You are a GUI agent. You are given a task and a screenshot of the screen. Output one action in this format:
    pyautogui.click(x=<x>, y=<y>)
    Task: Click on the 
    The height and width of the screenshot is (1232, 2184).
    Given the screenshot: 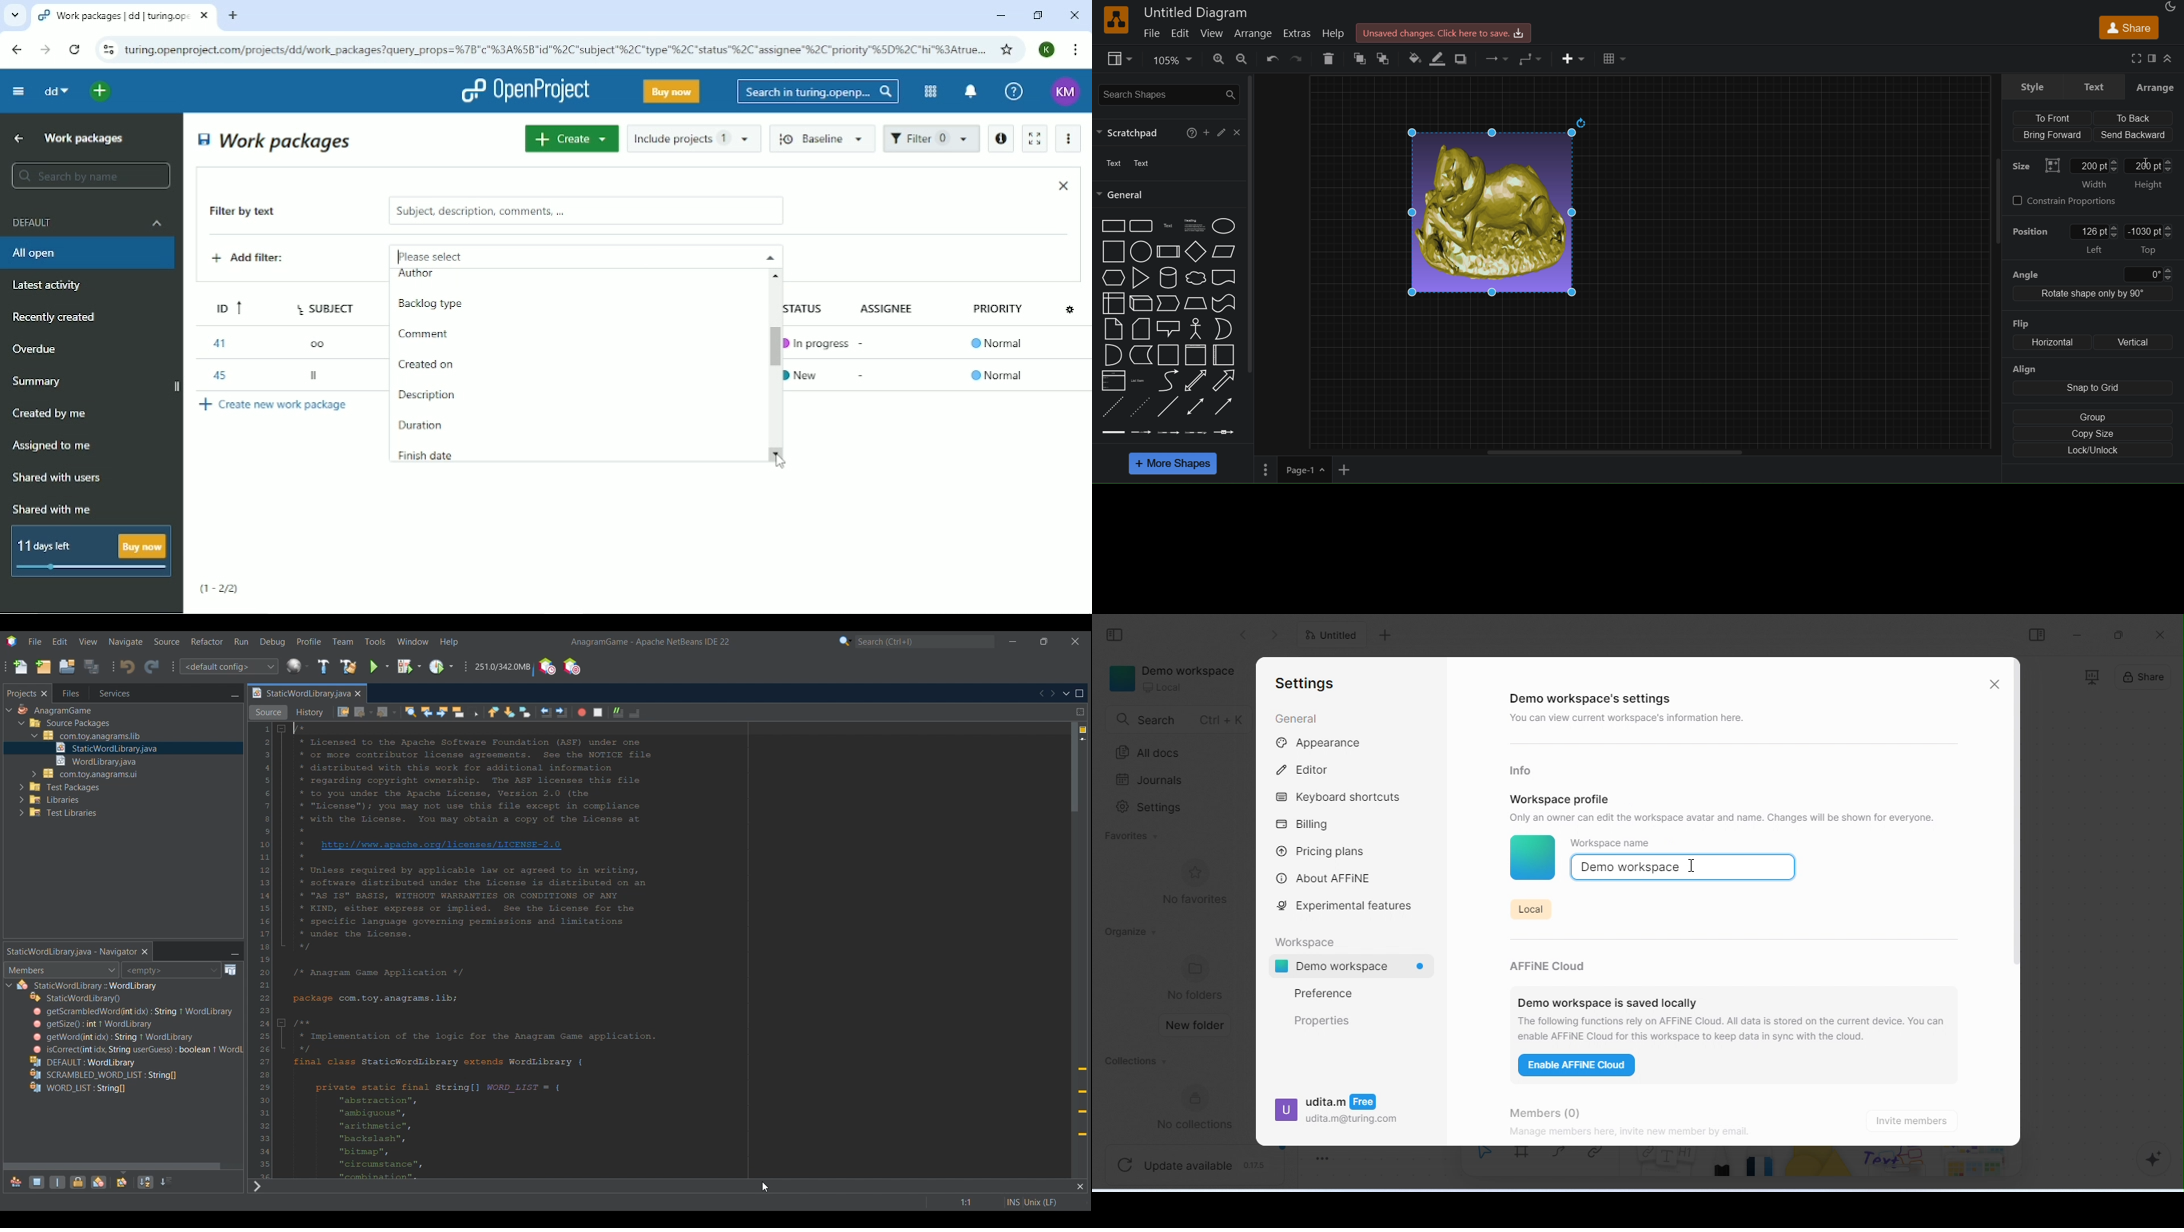 What is the action you would take?
    pyautogui.click(x=70, y=724)
    